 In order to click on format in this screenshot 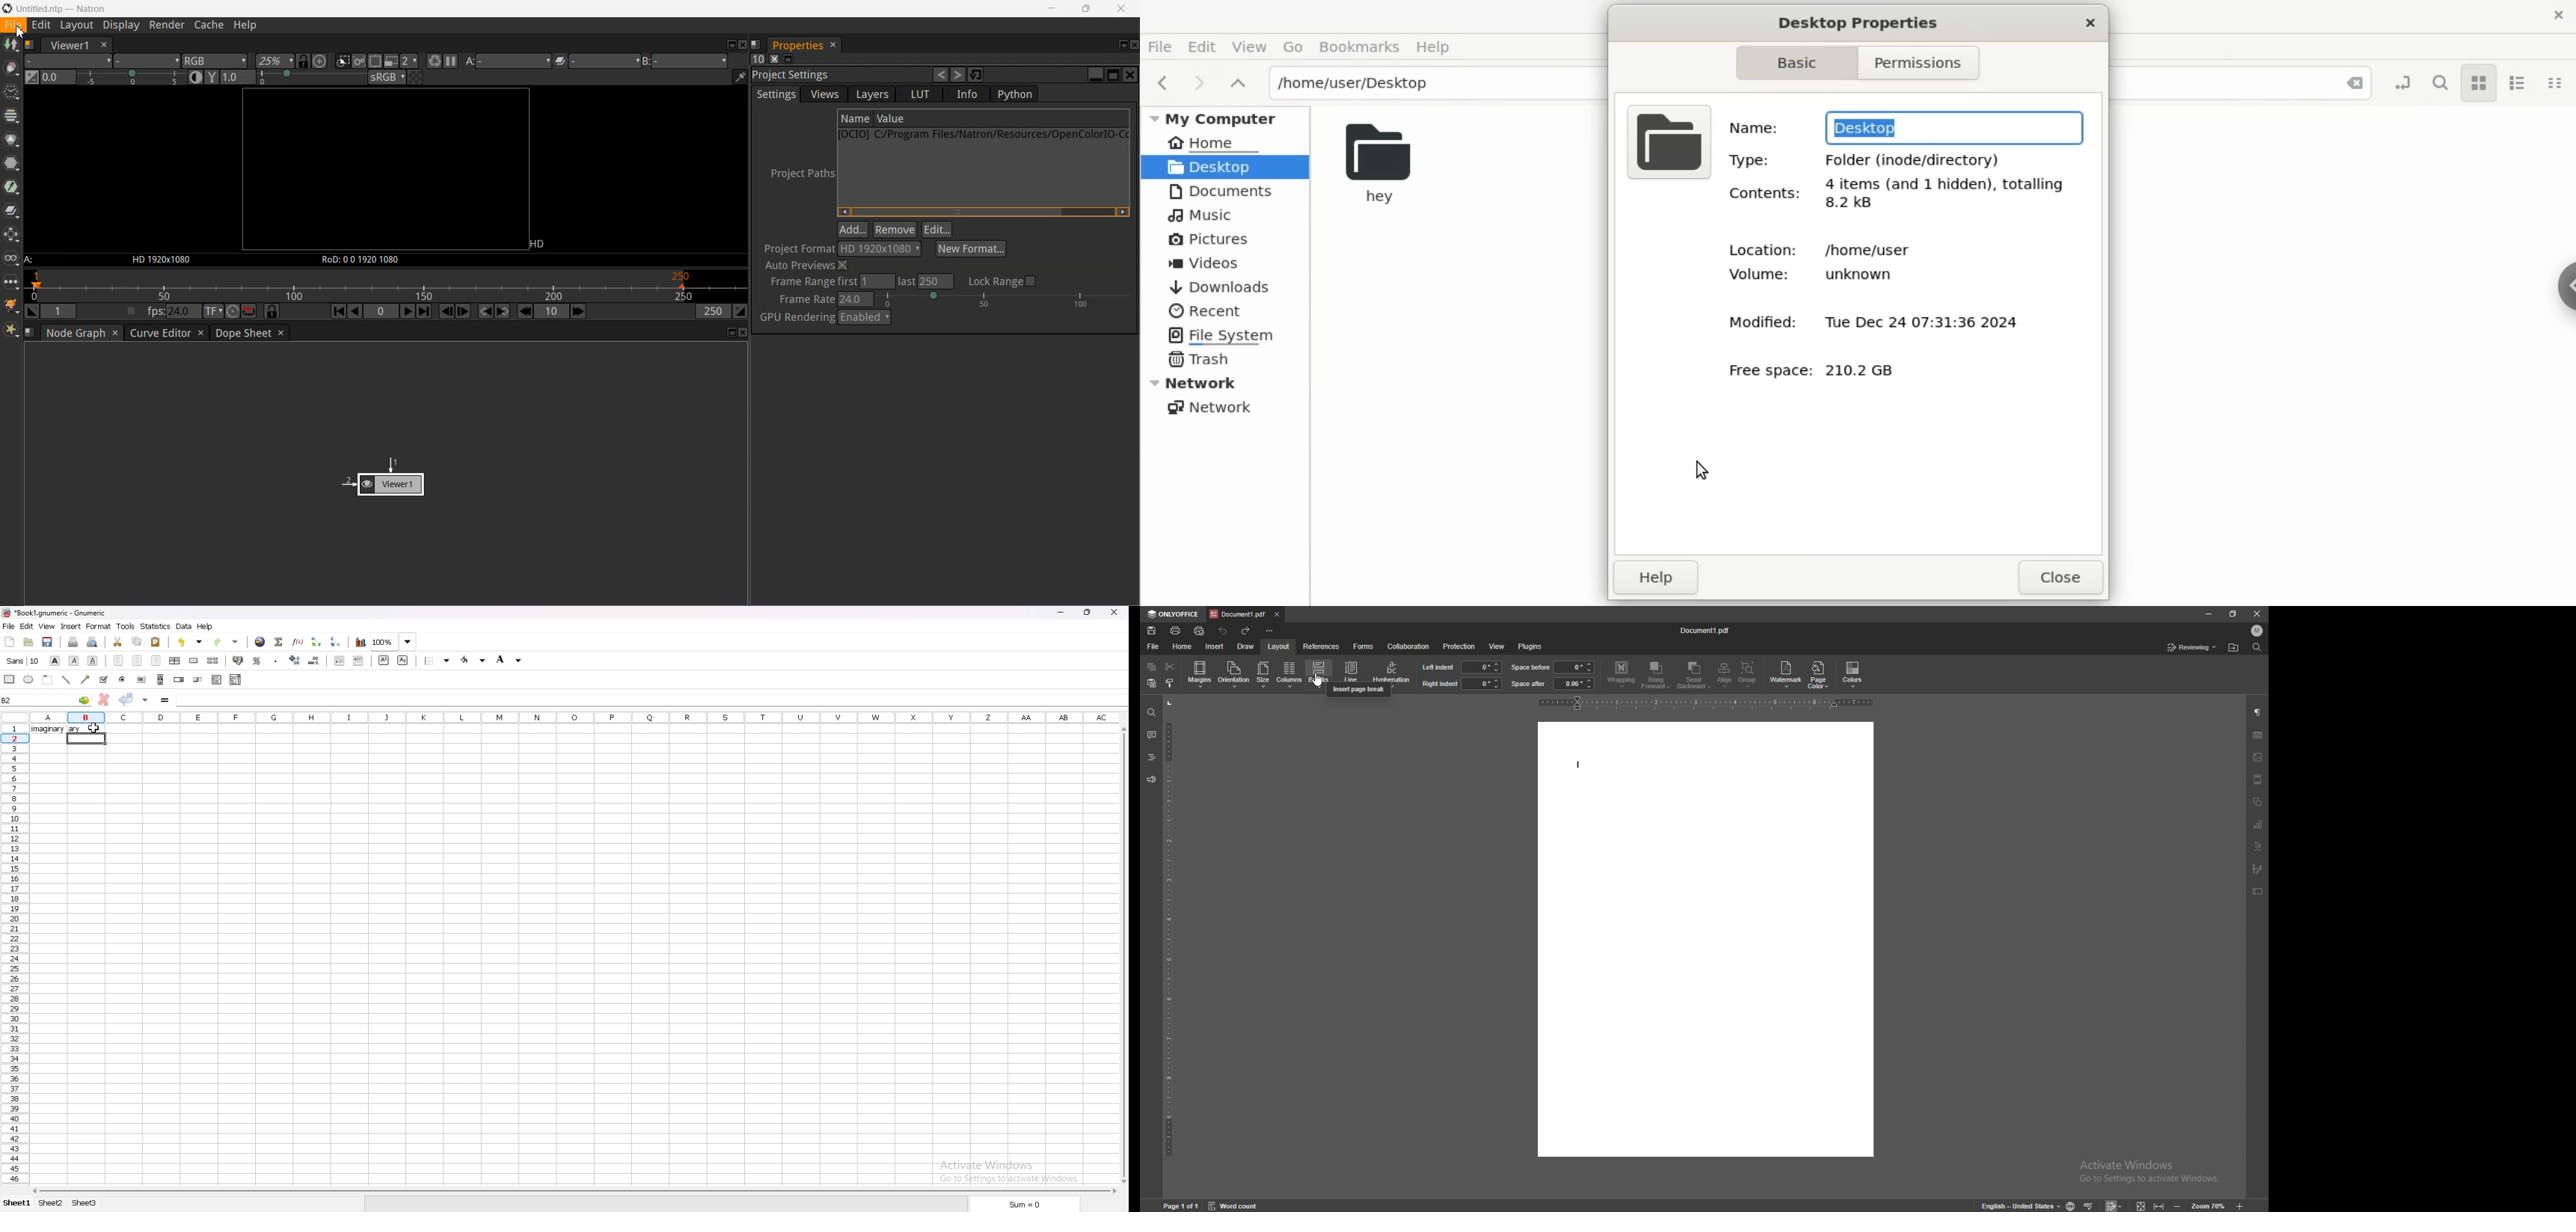, I will do `click(99, 626)`.